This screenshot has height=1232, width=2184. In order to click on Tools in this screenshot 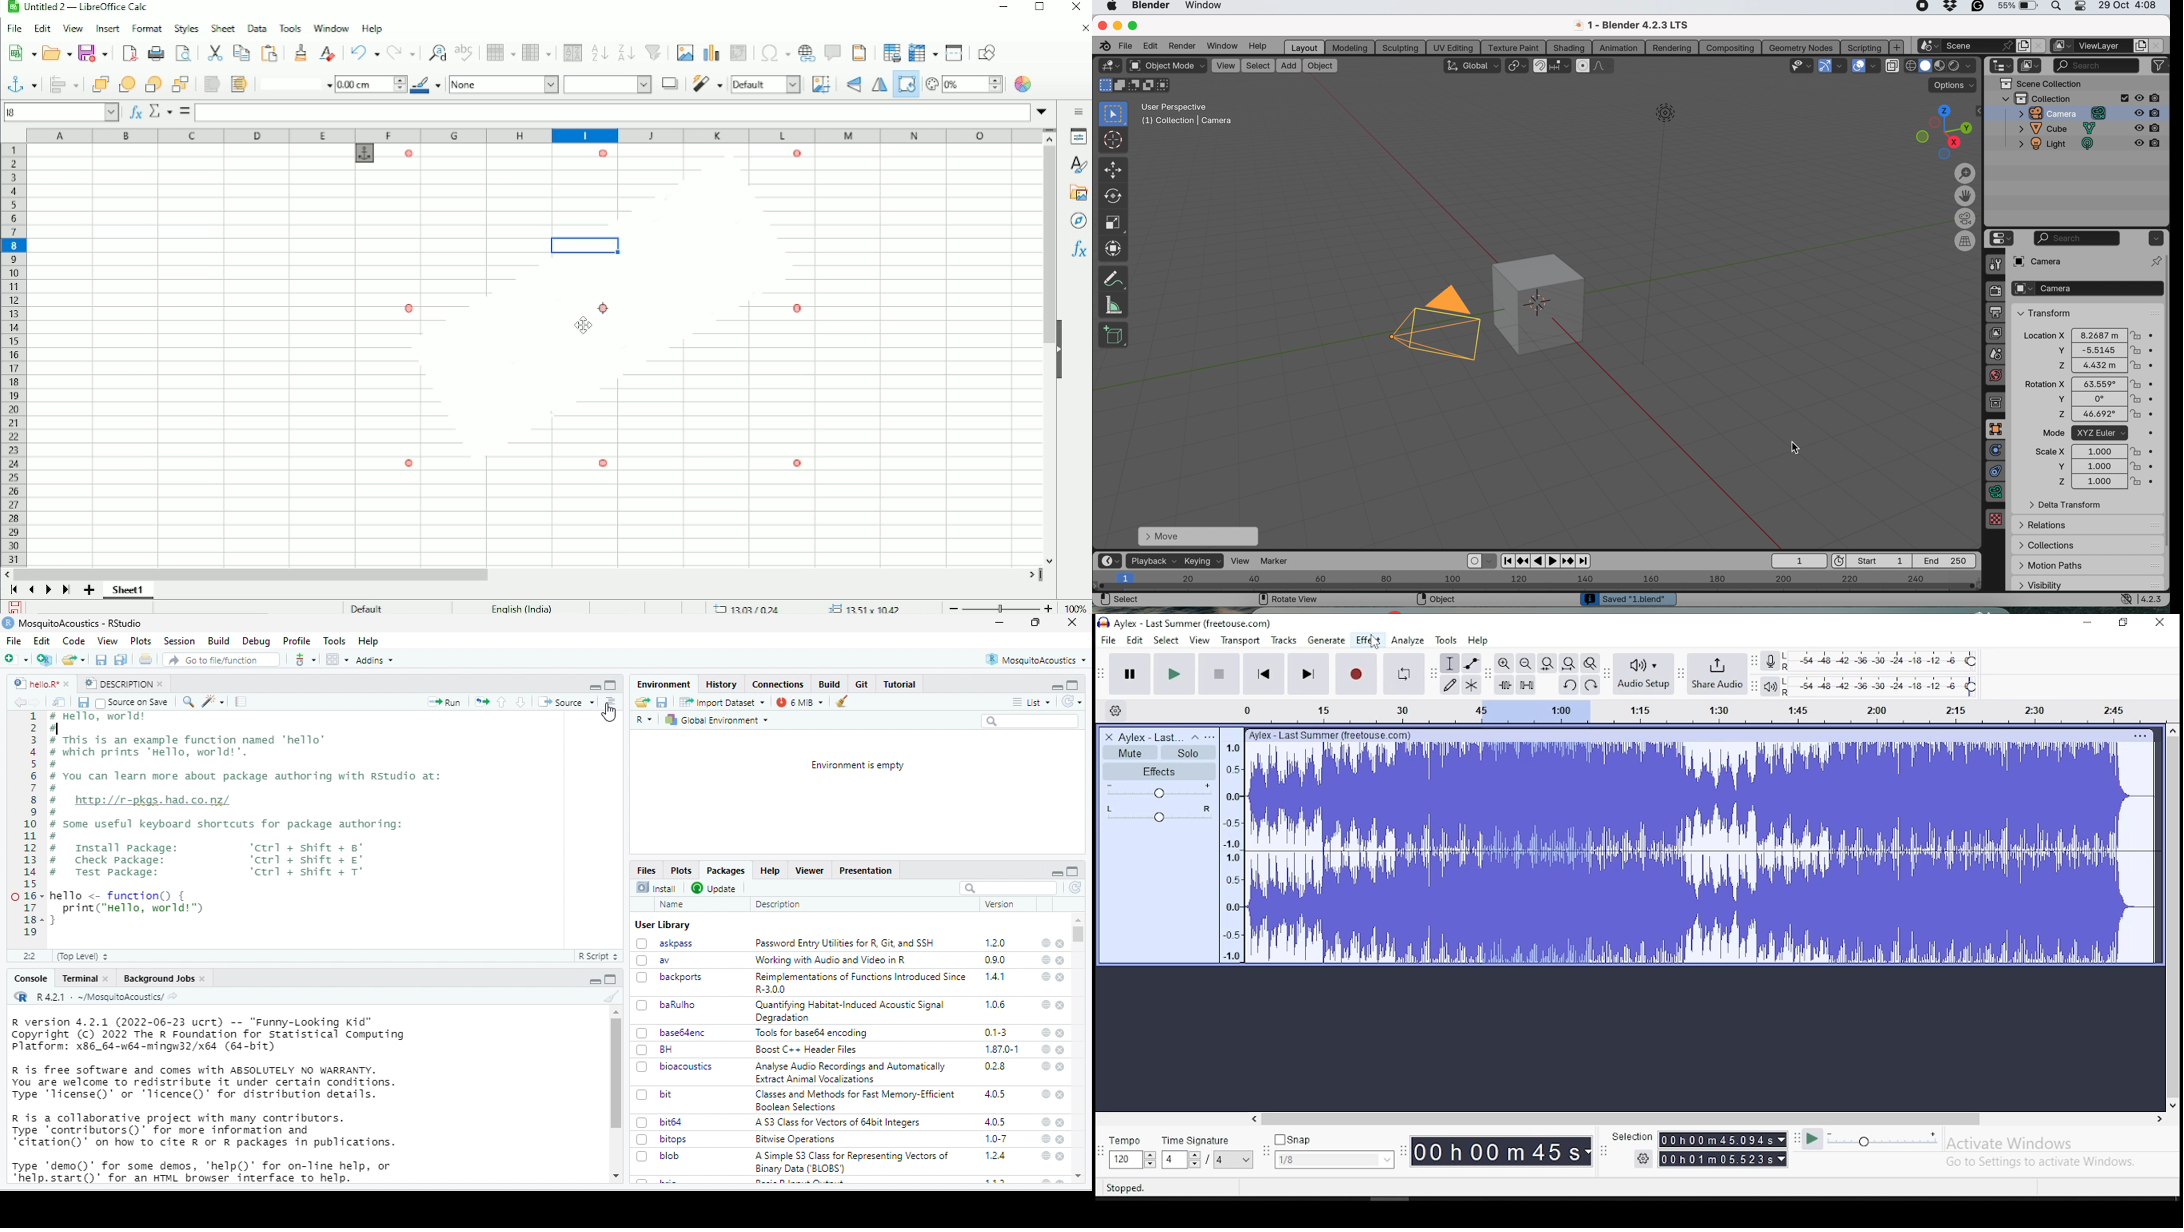, I will do `click(335, 641)`.